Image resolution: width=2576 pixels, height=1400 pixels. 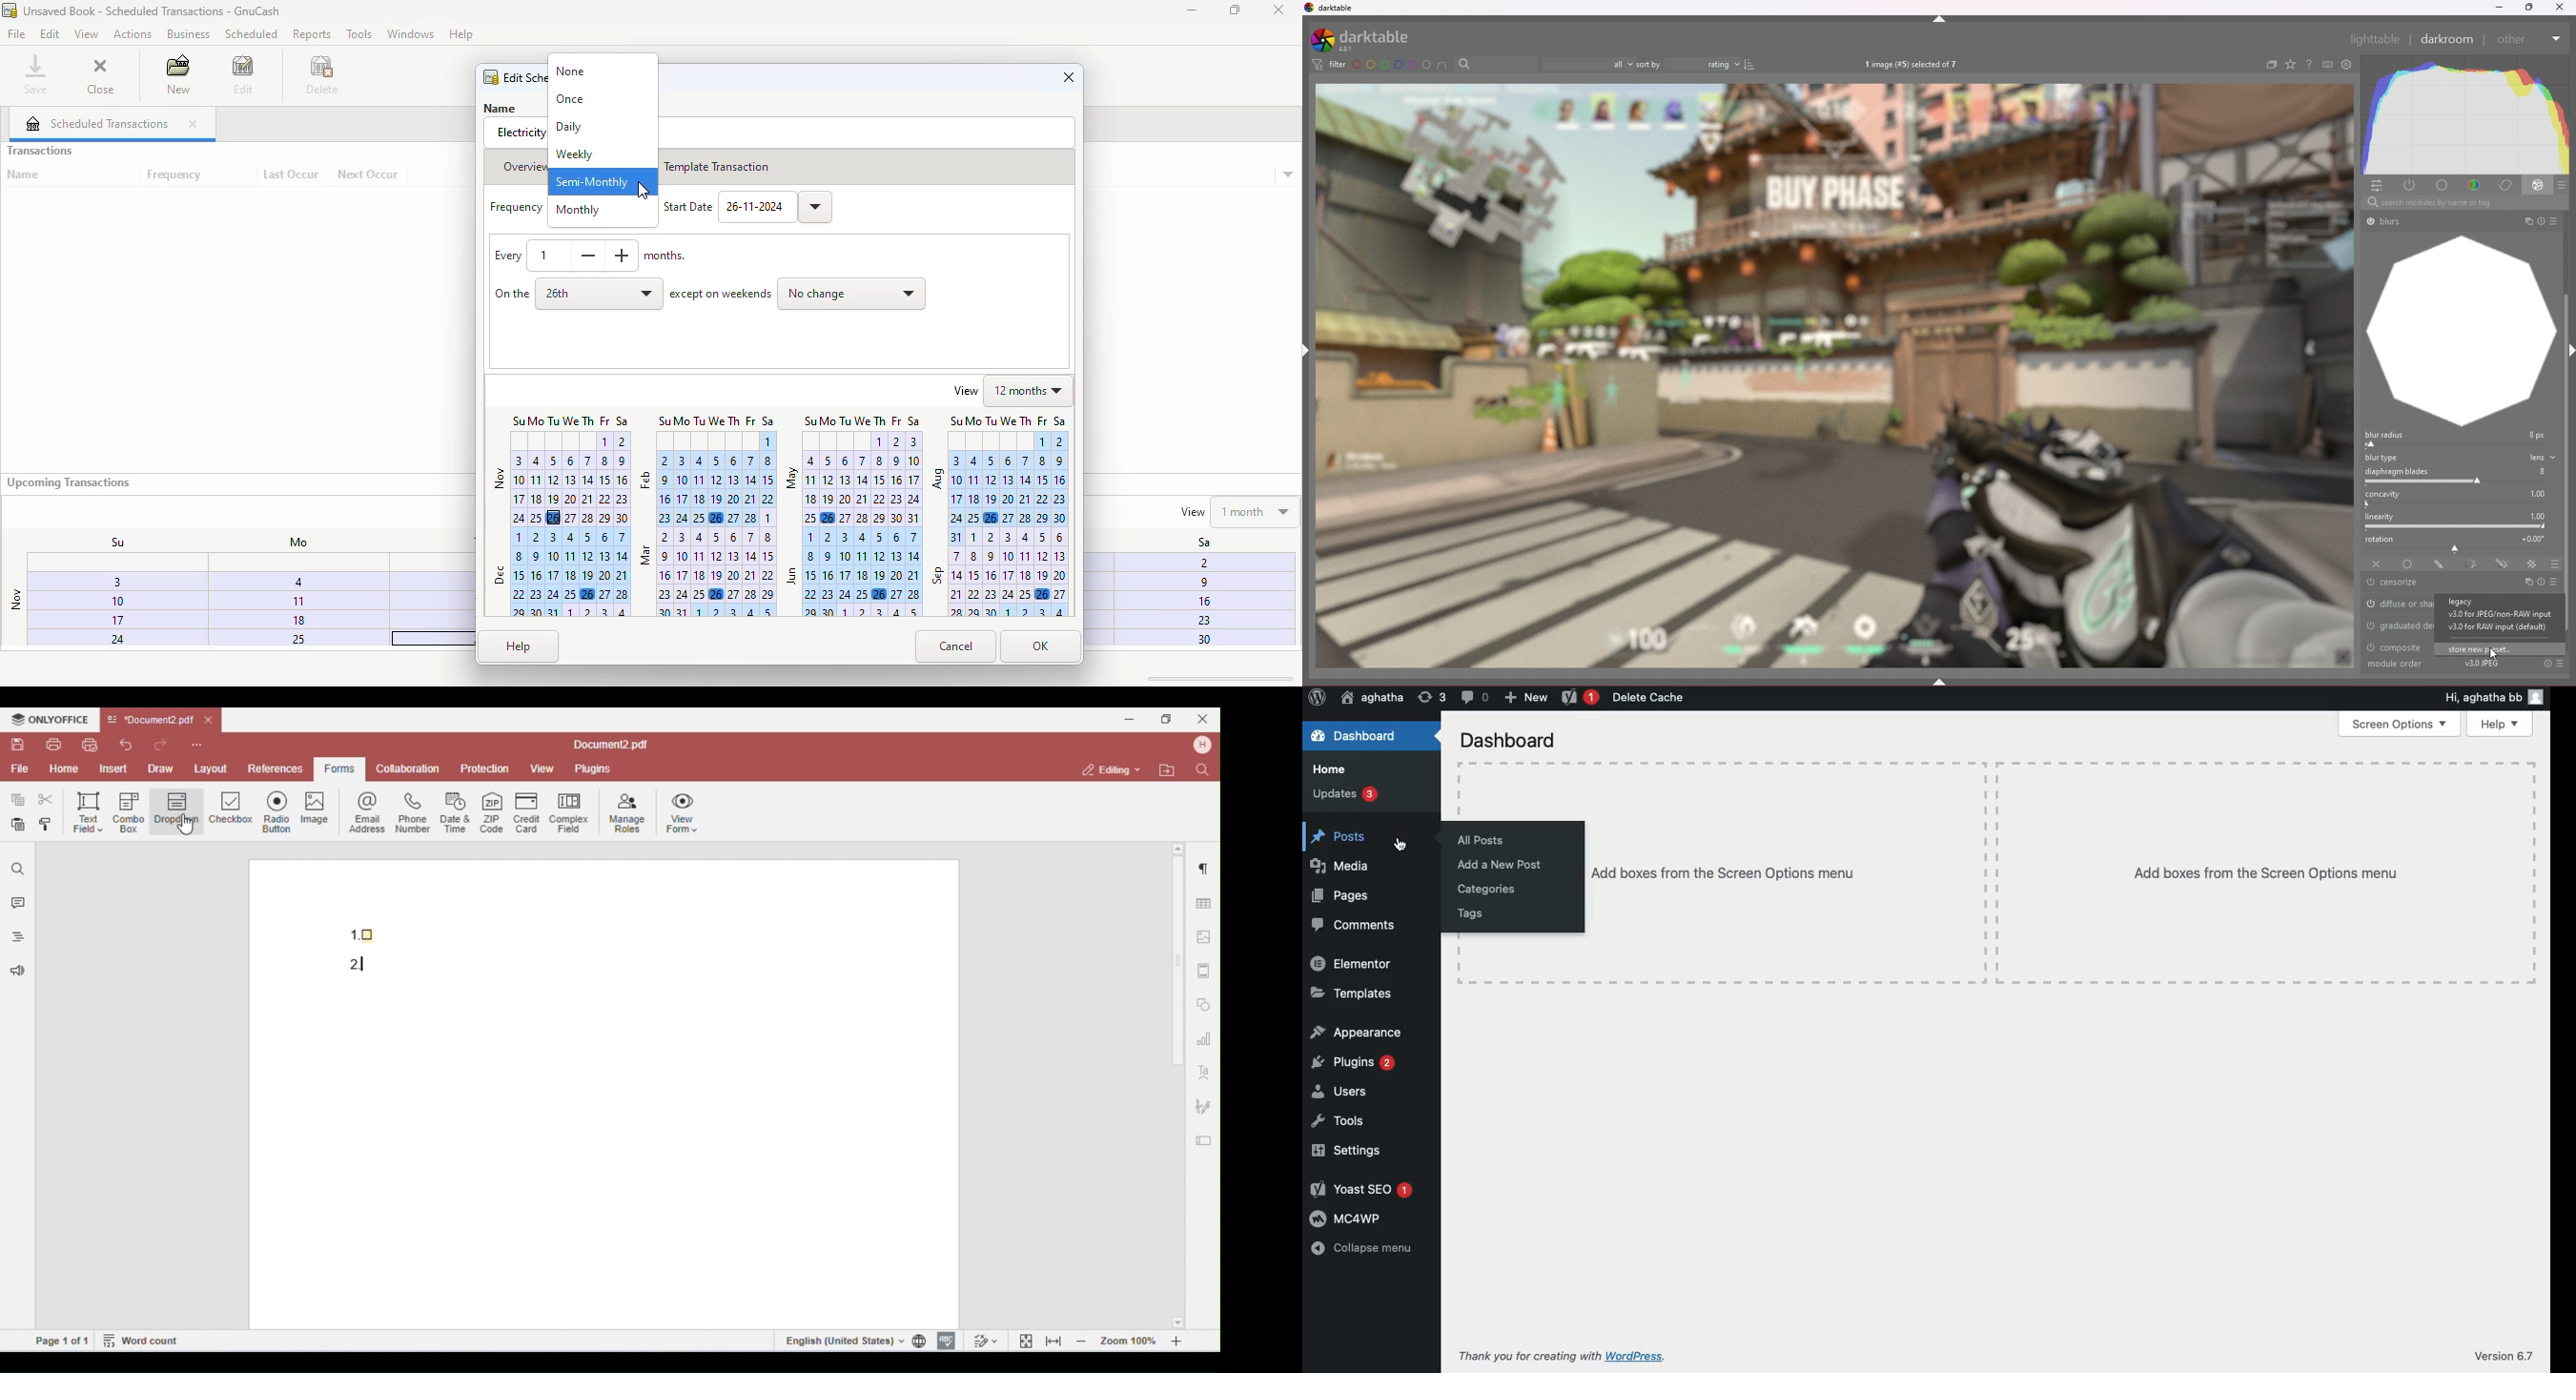 I want to click on Add boxes from the screen options menu, so click(x=1784, y=873).